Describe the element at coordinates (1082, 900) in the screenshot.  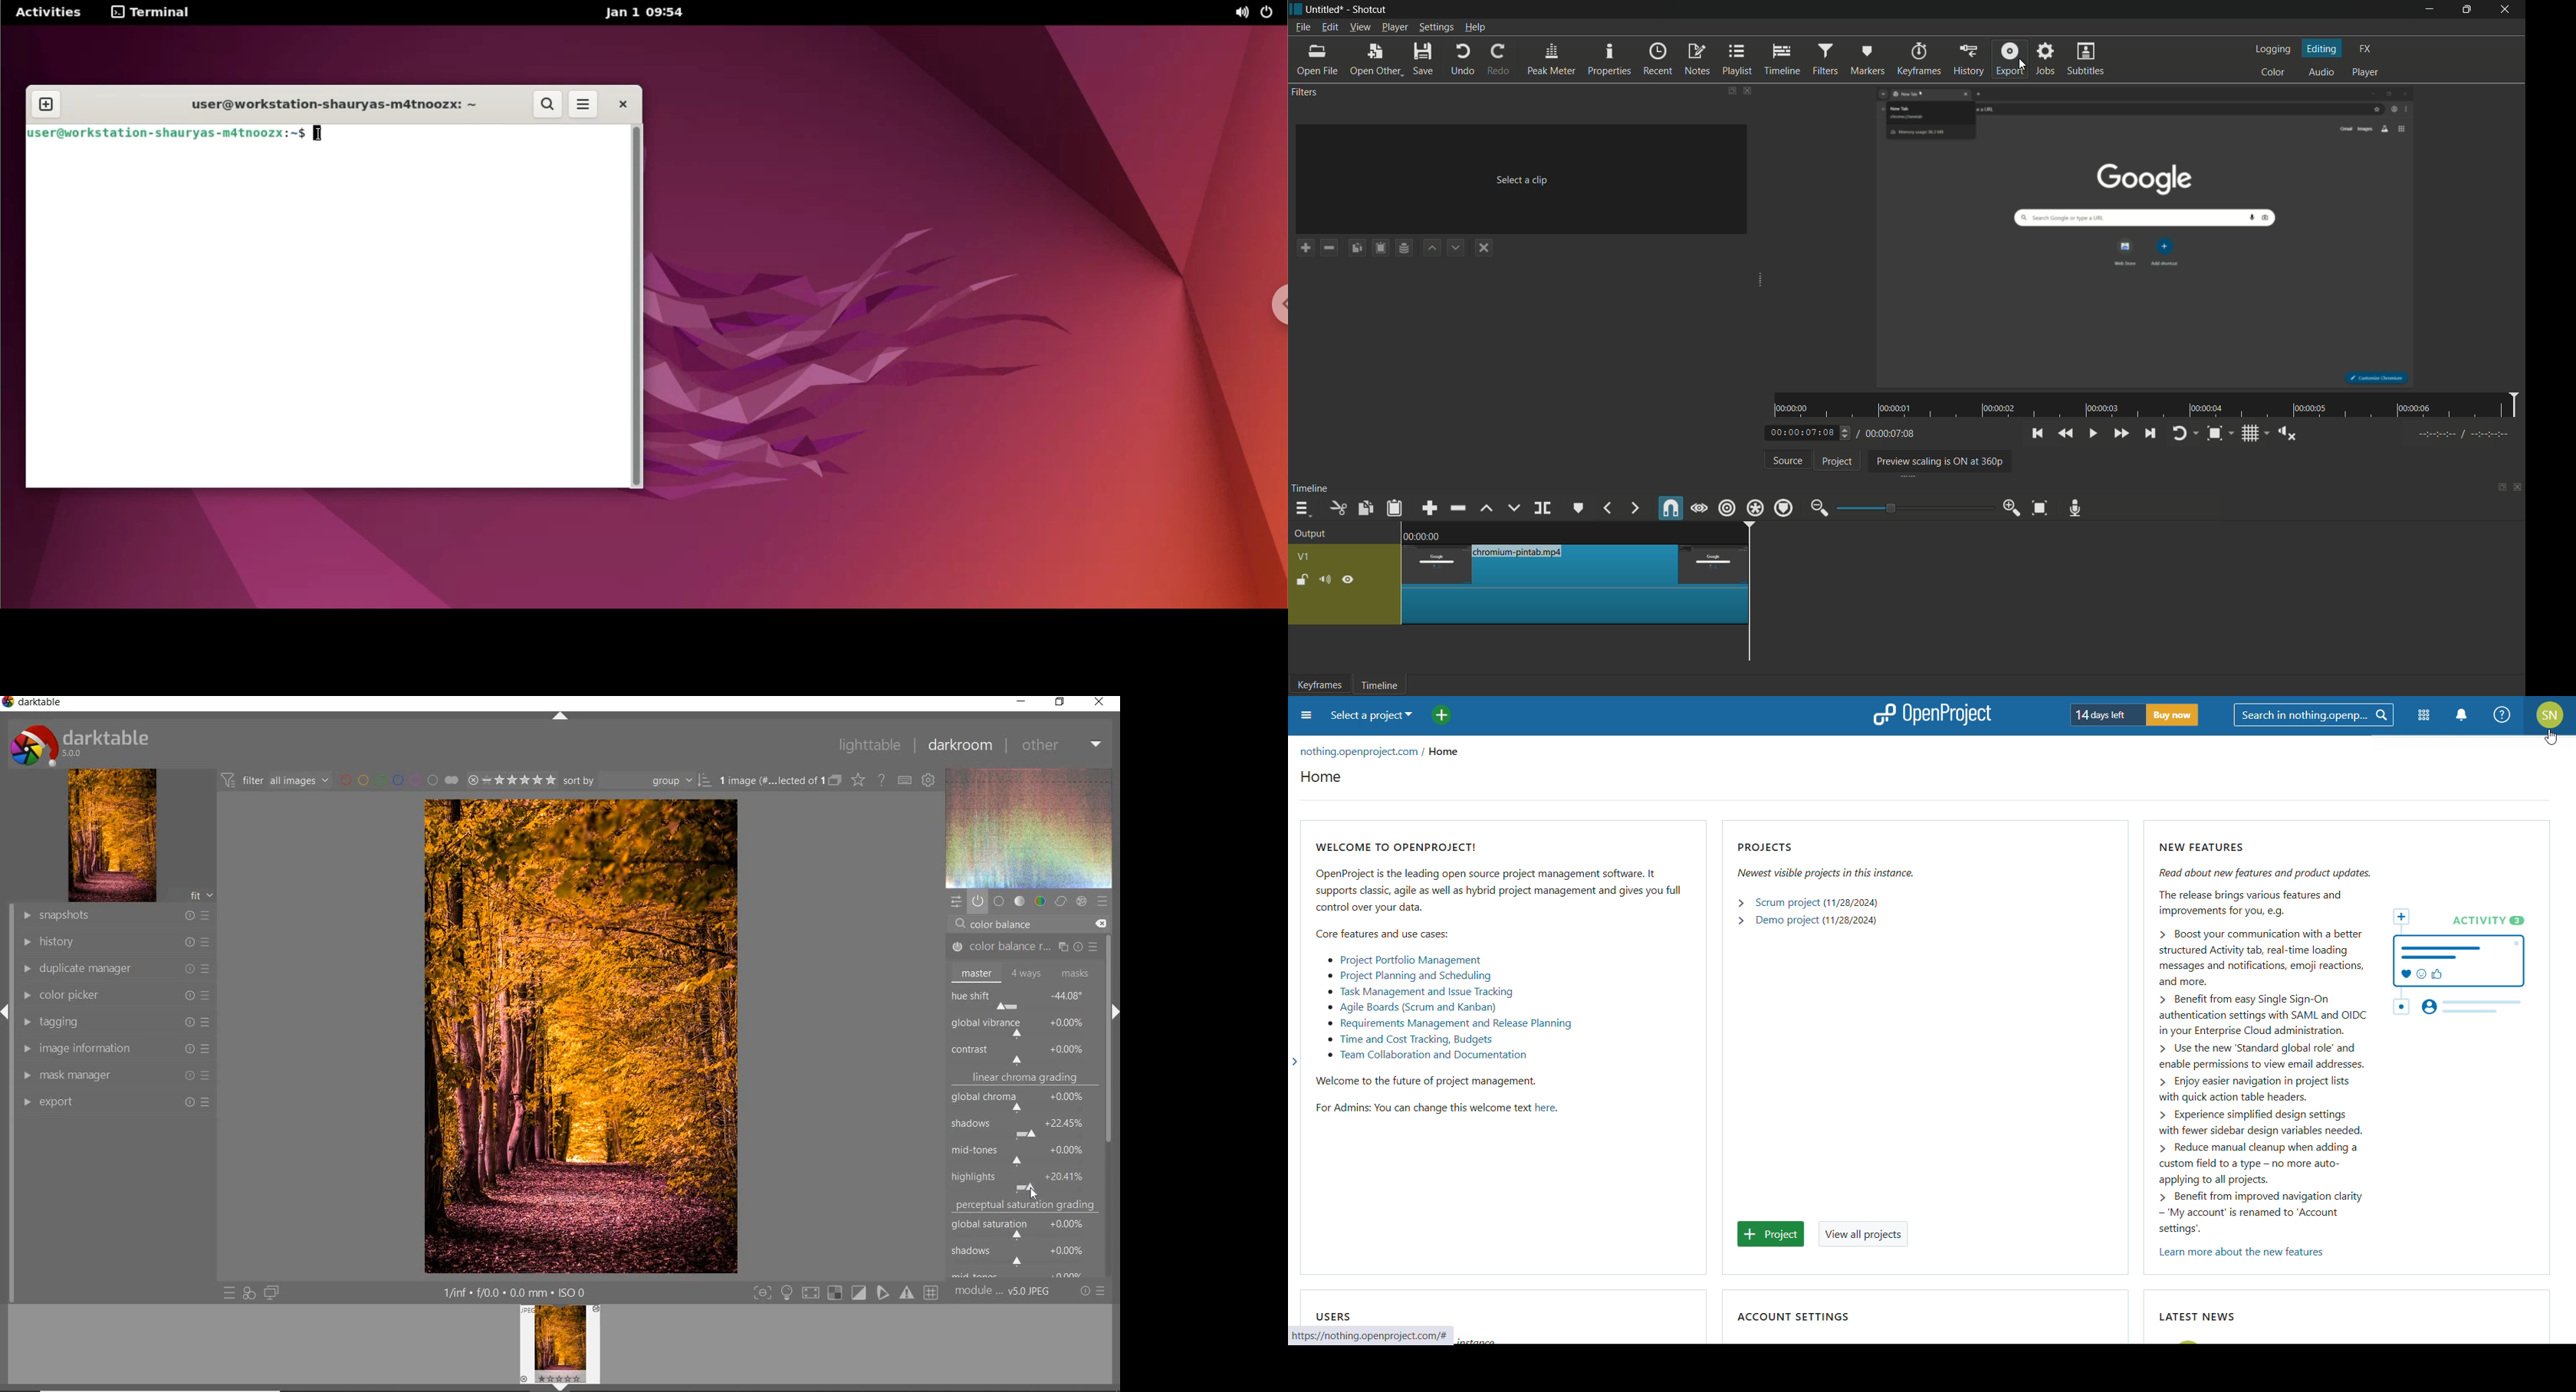
I see `effect` at that location.